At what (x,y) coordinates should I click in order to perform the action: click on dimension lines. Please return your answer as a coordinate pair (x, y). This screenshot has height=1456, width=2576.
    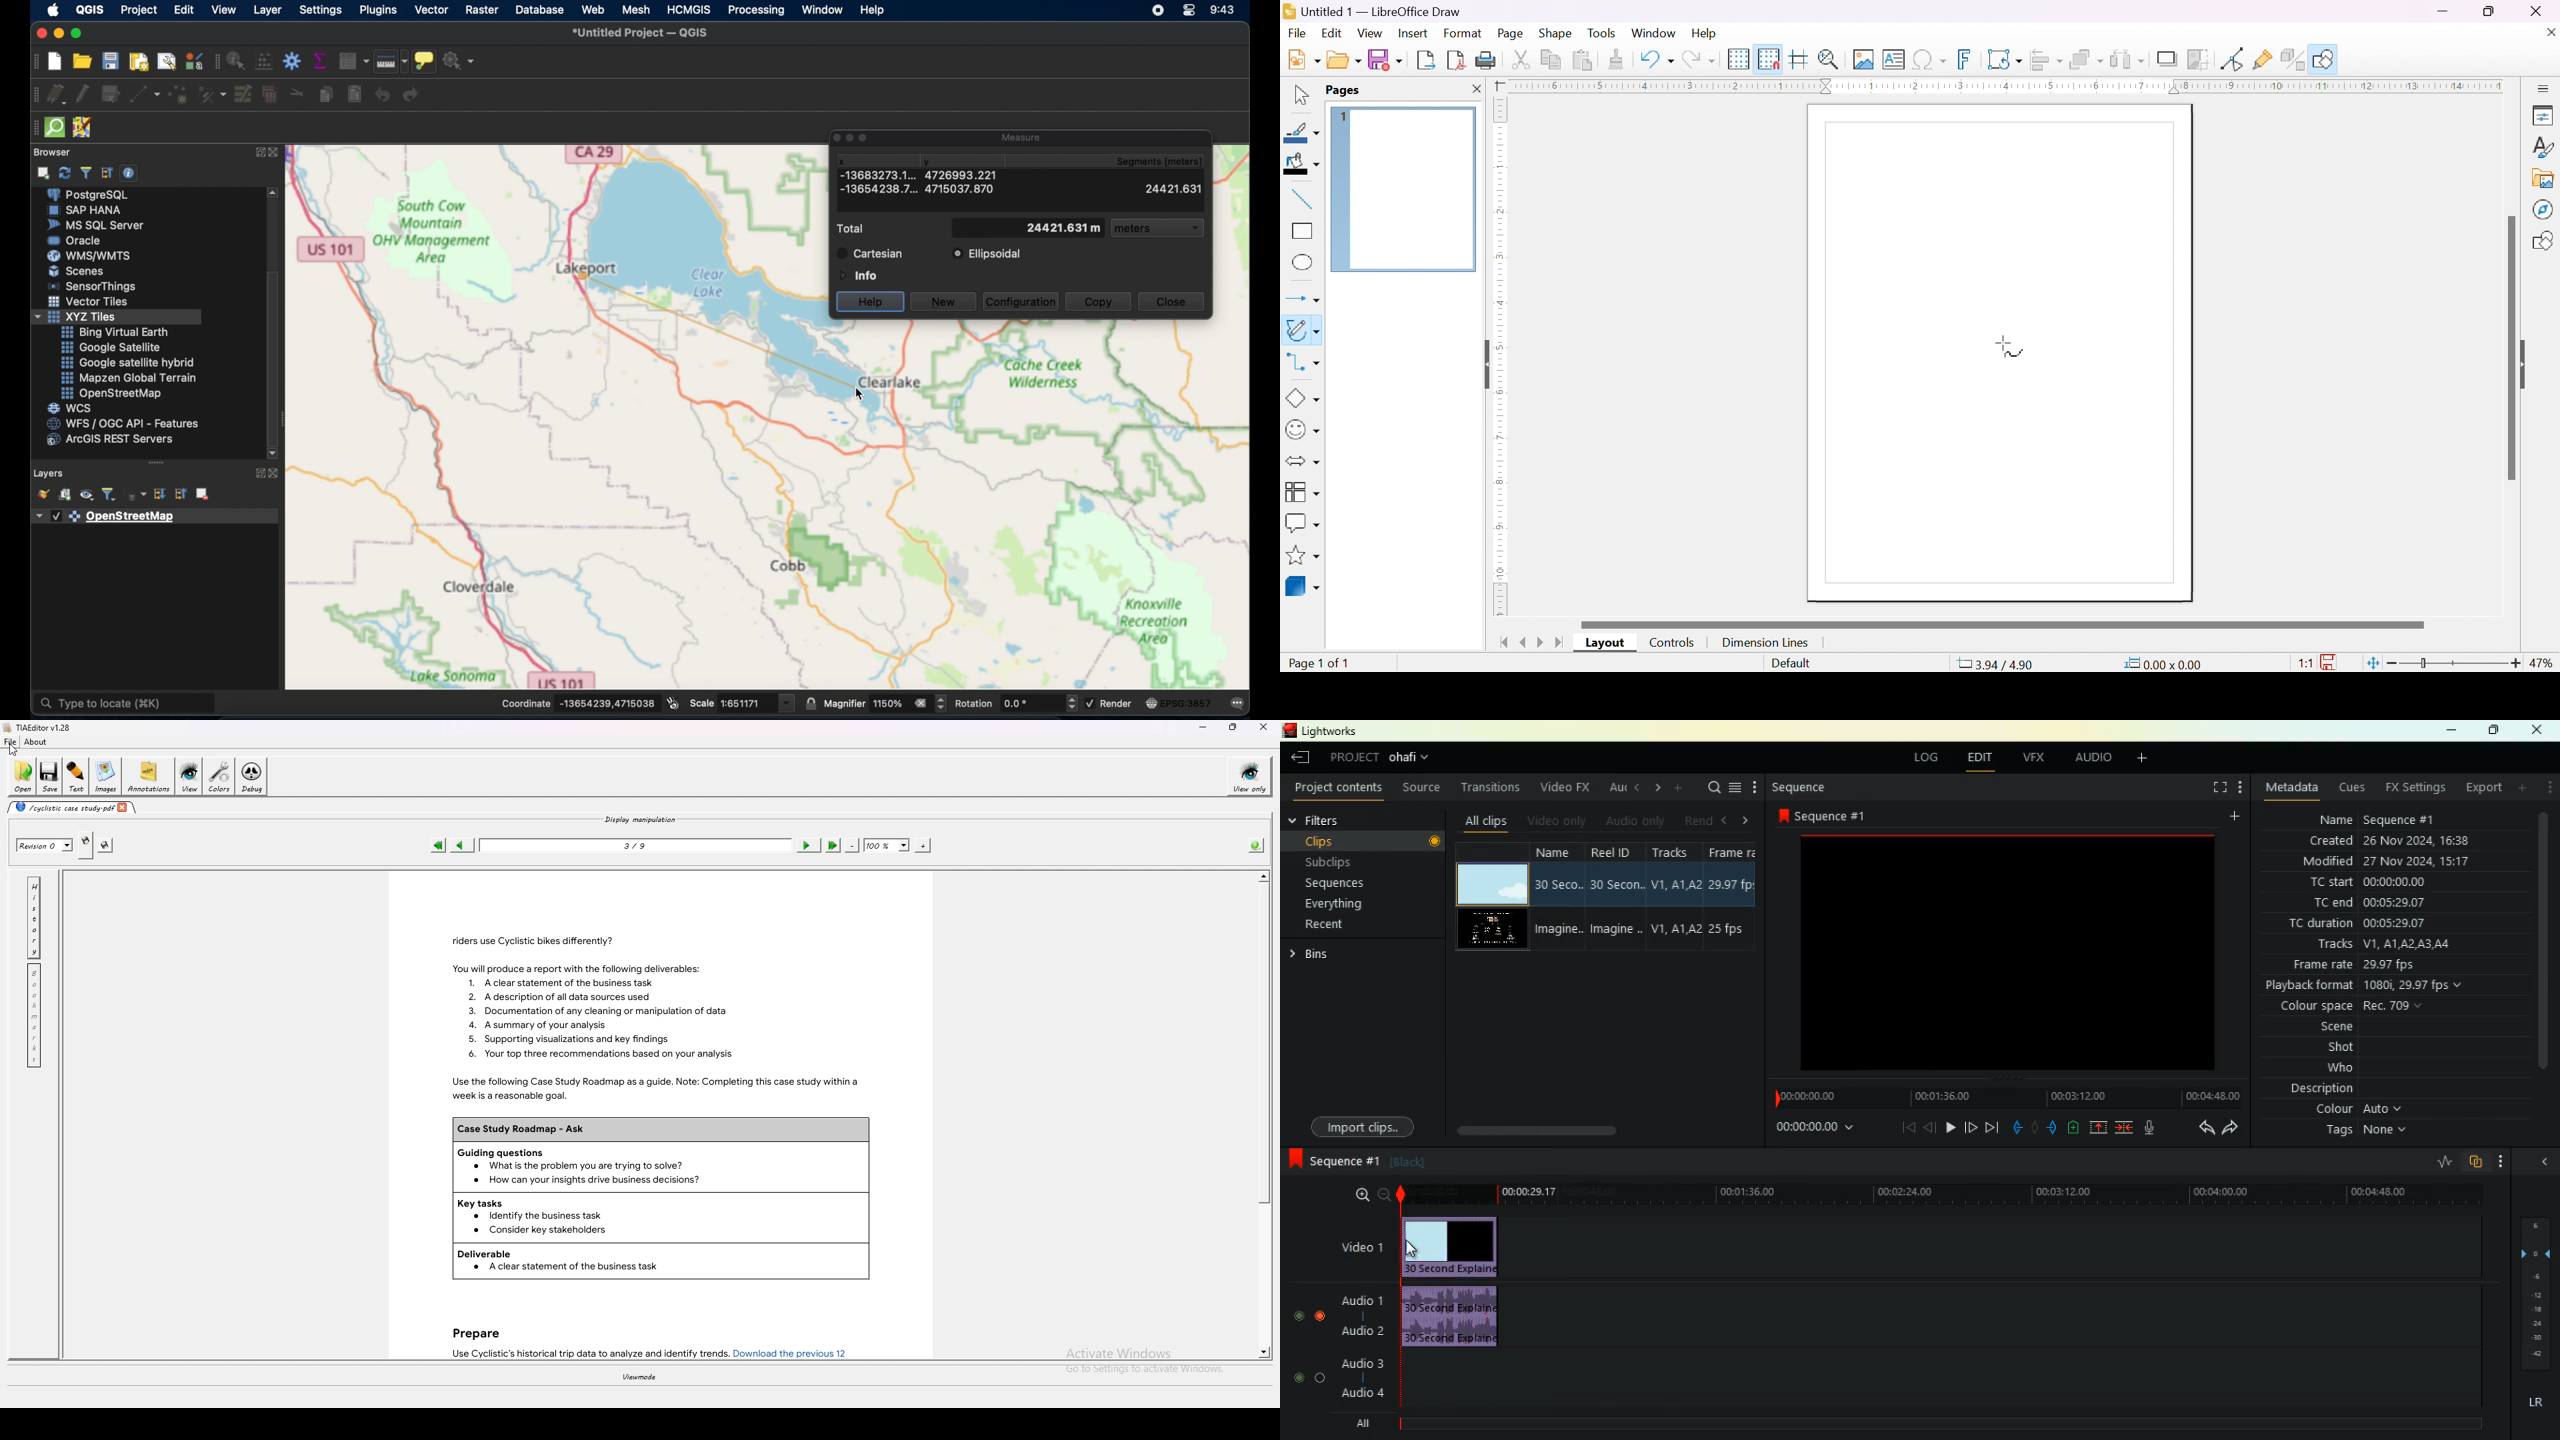
    Looking at the image, I should click on (1764, 643).